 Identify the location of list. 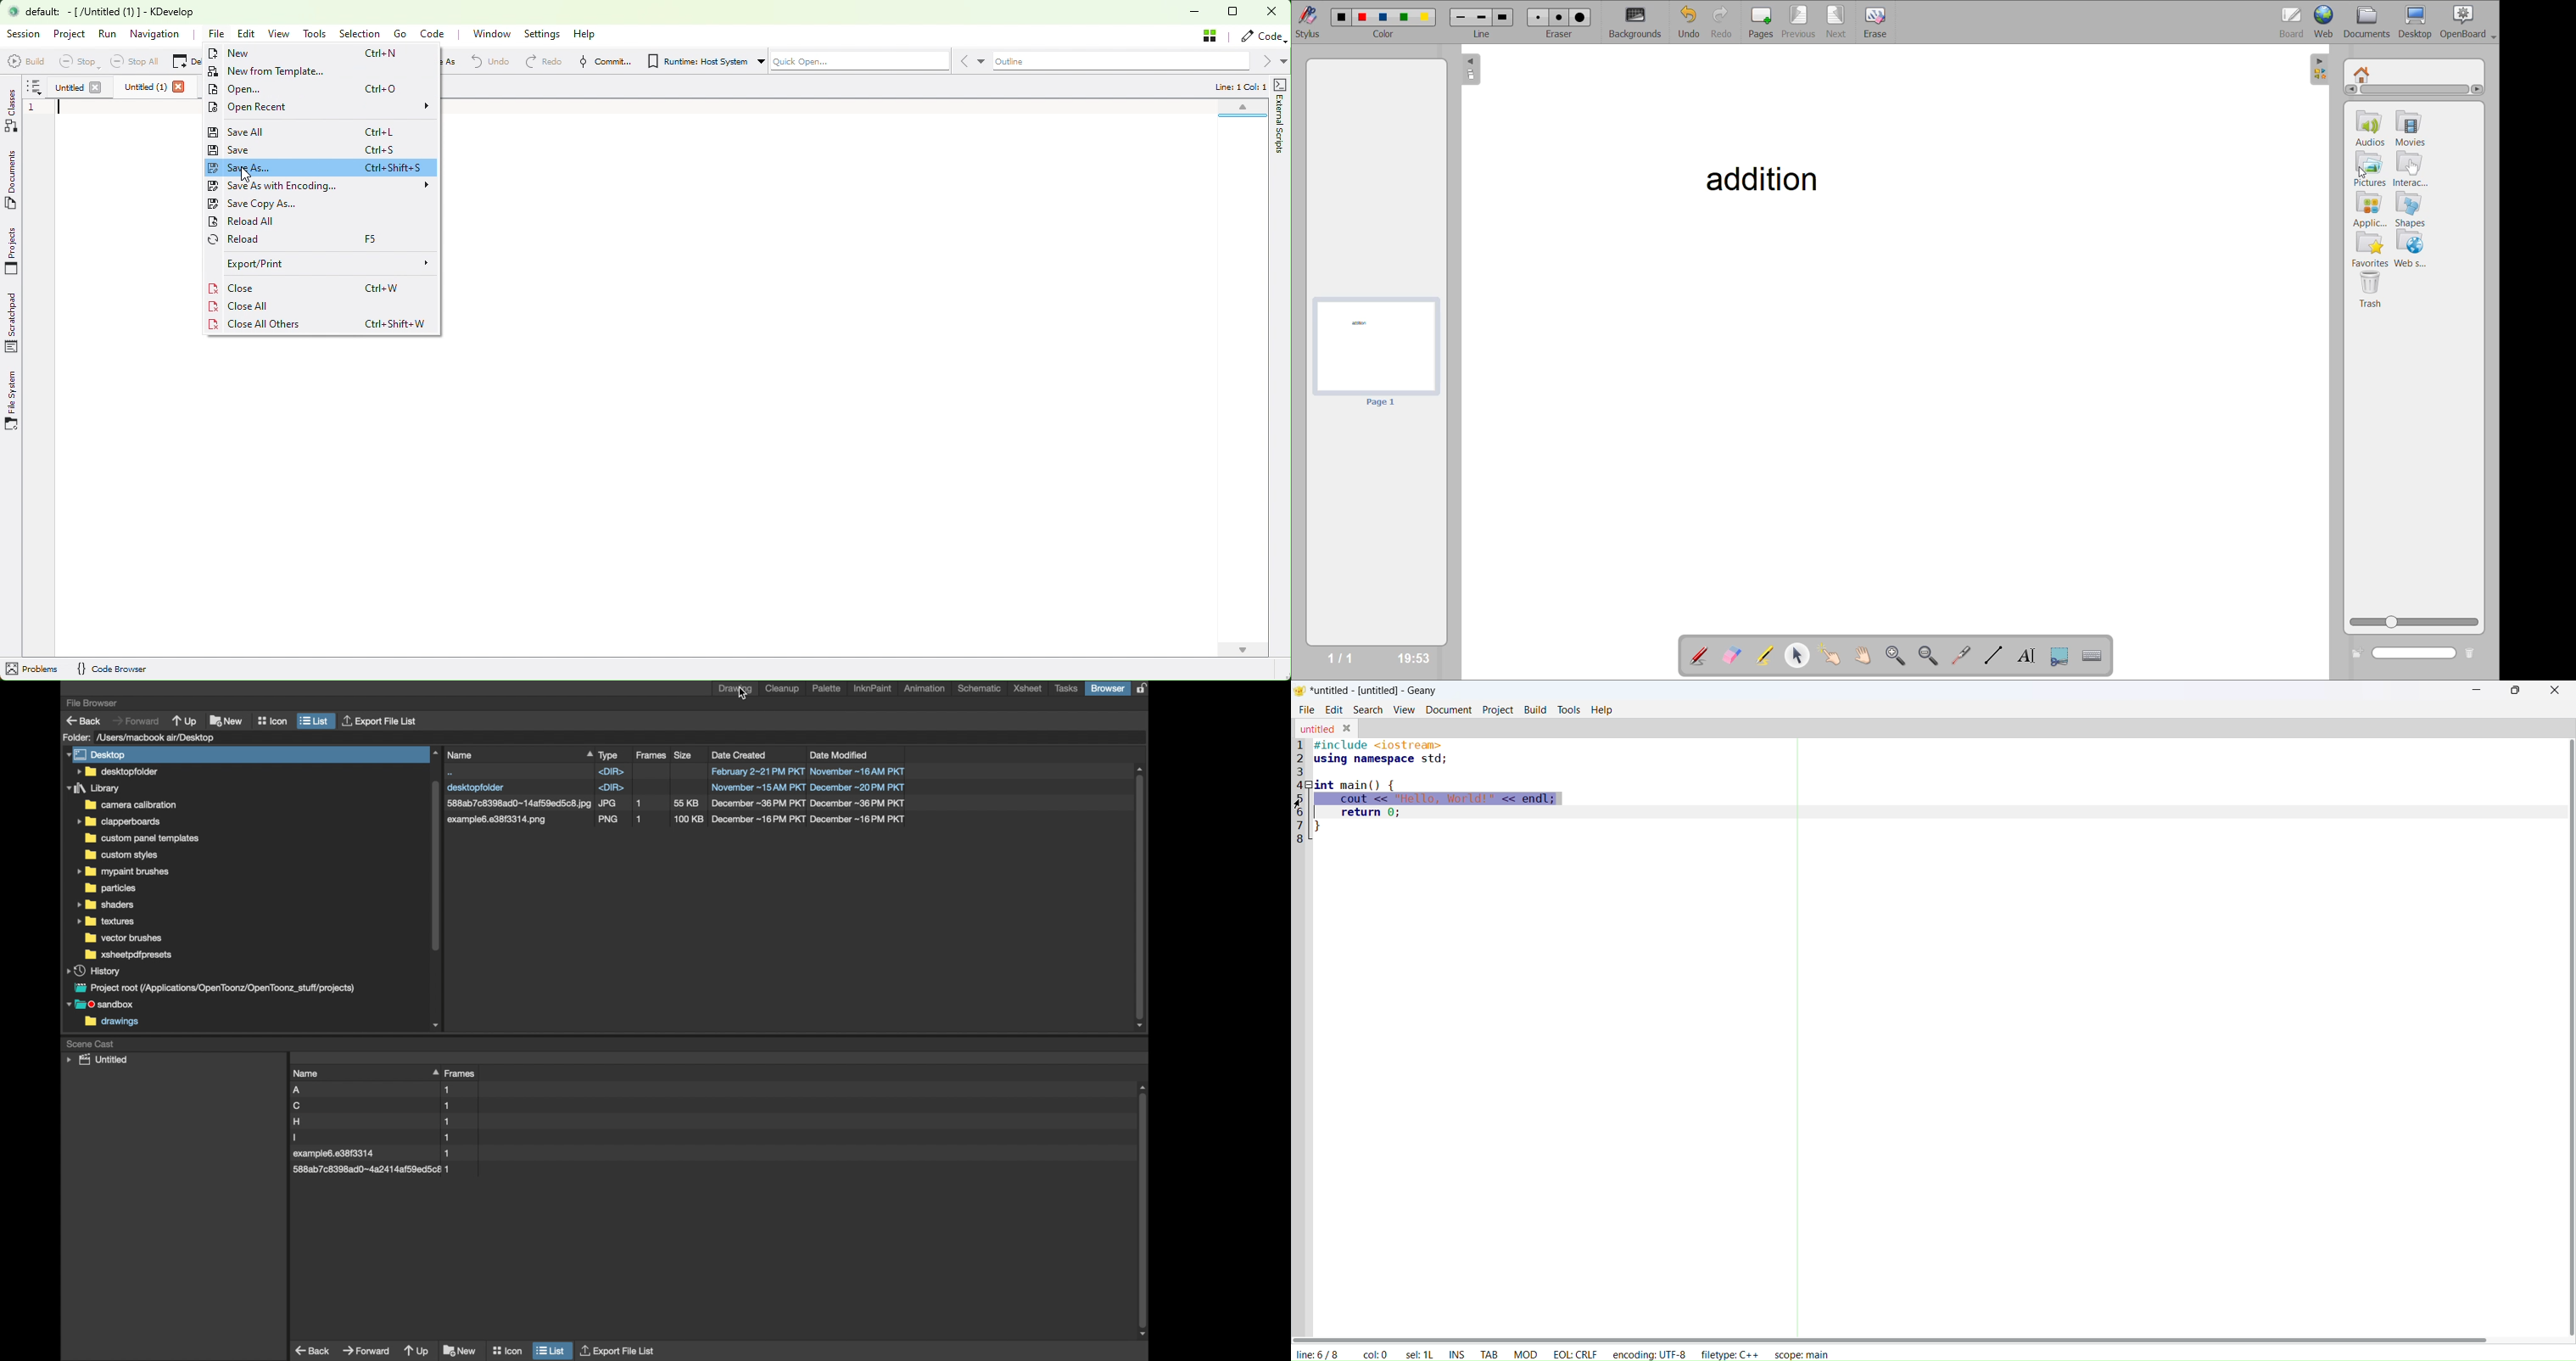
(551, 1350).